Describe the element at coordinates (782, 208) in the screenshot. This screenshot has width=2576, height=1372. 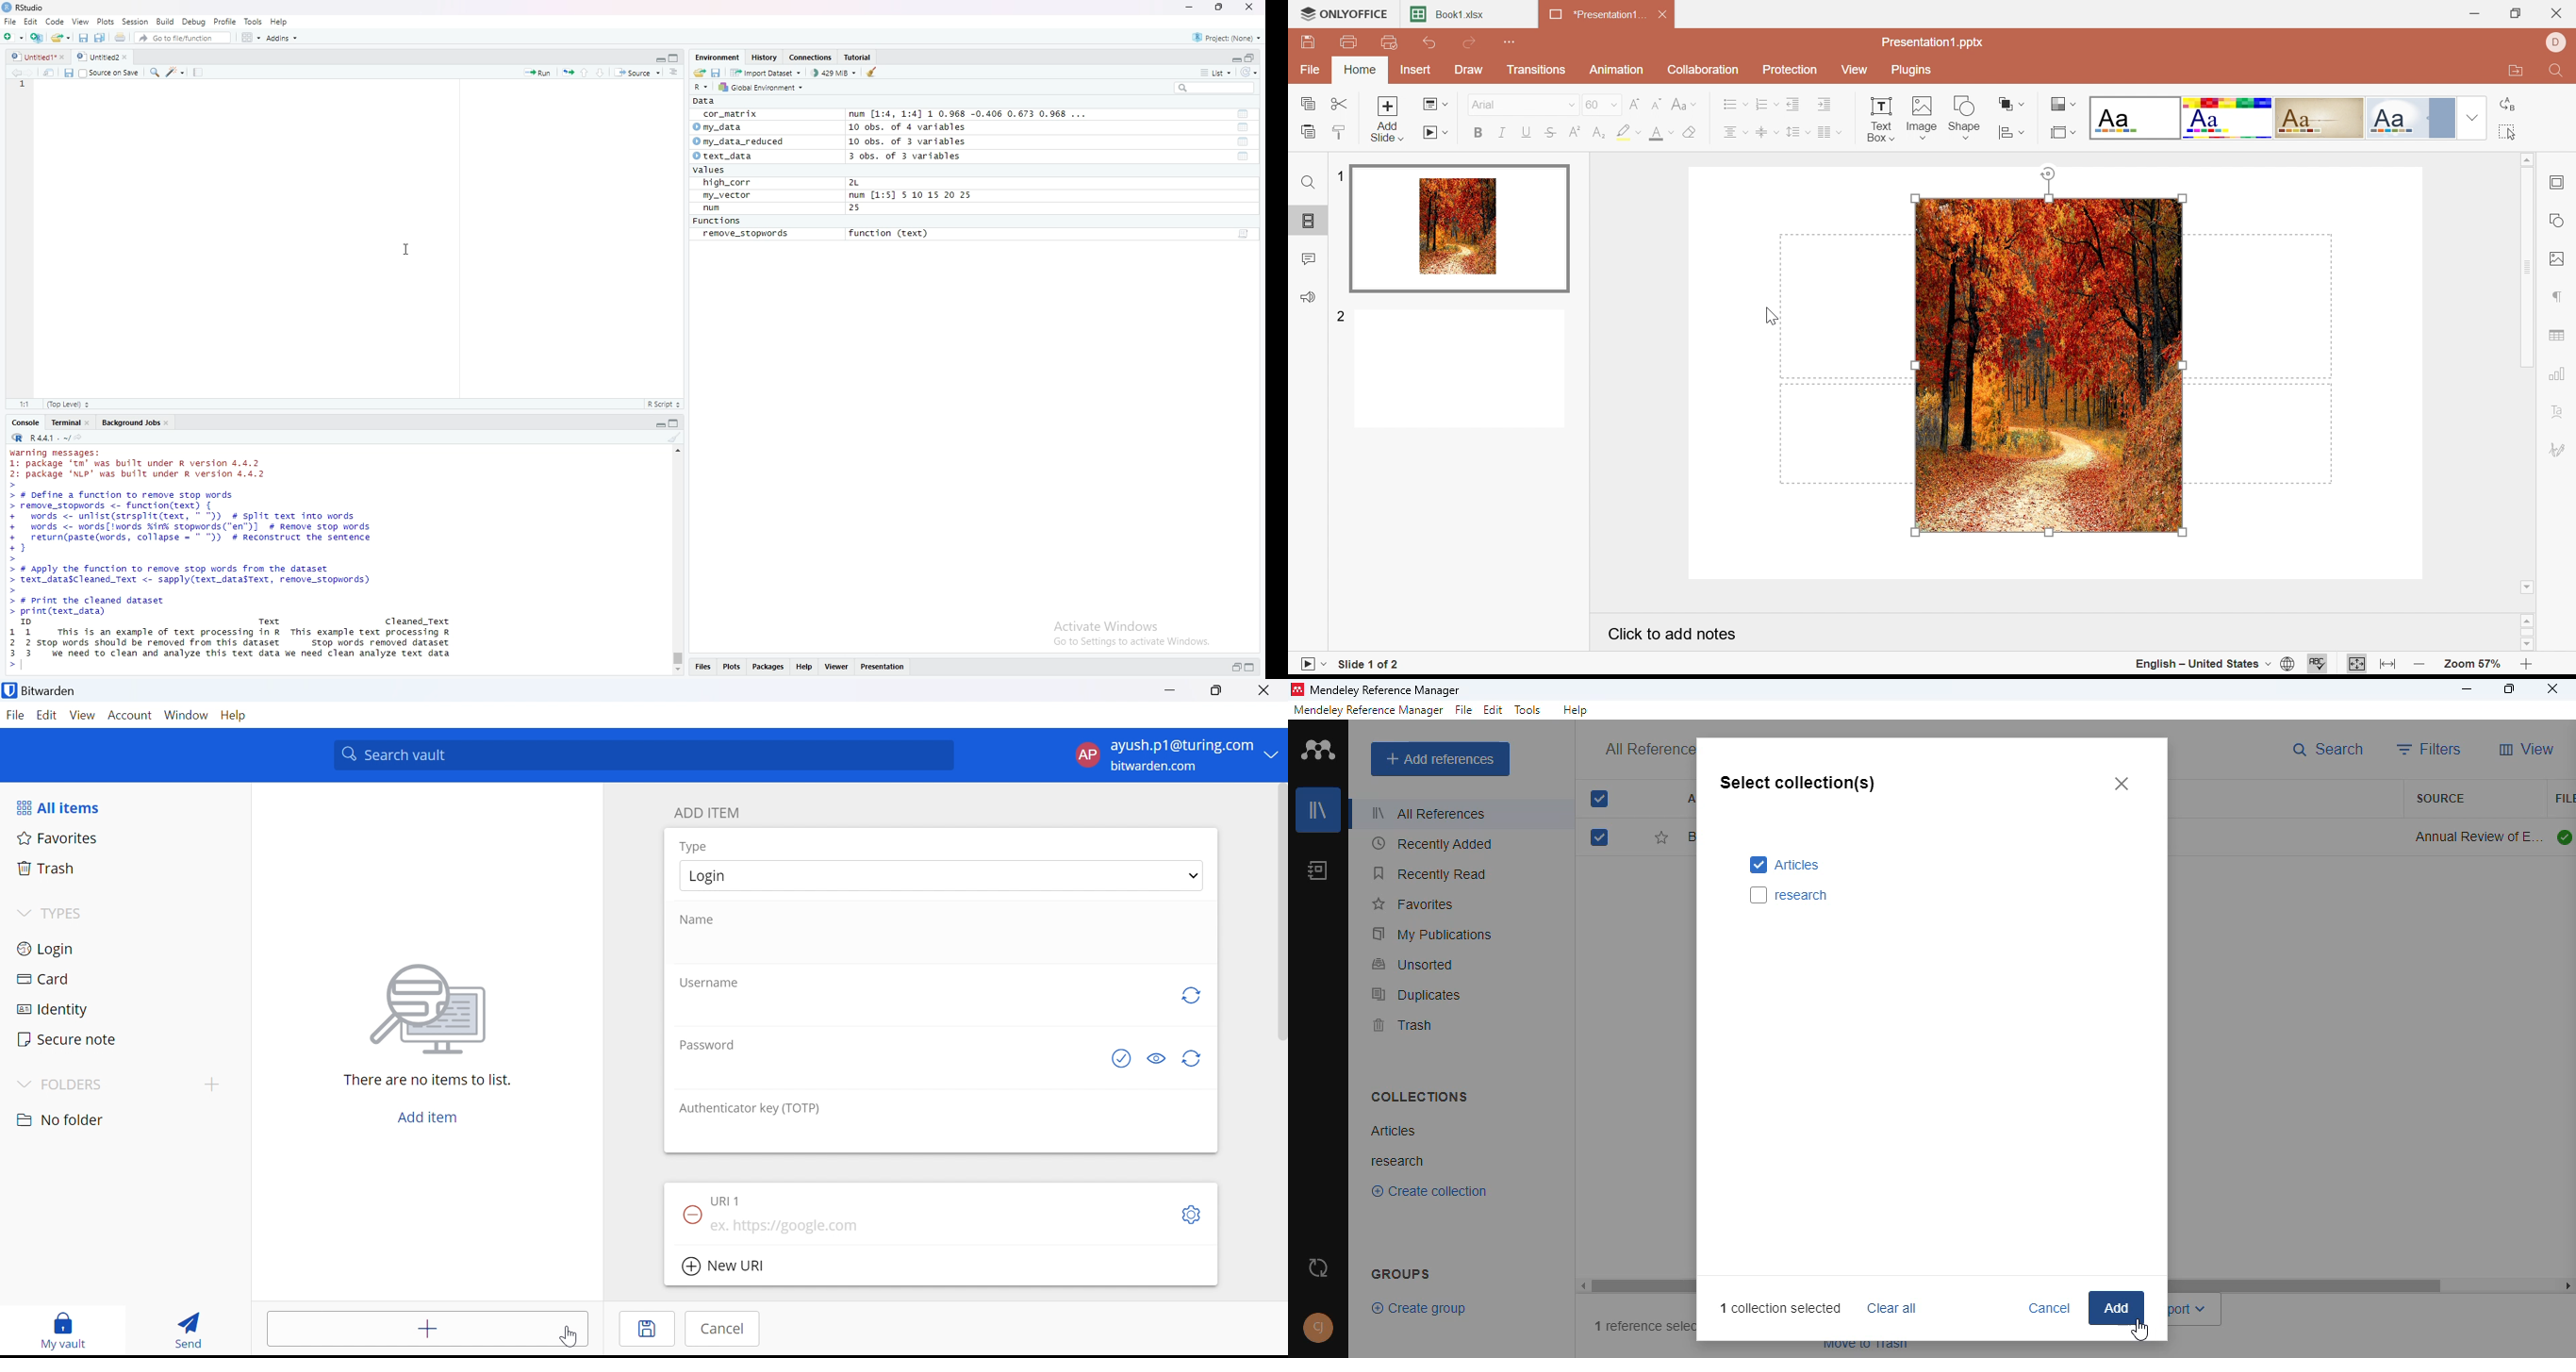
I see `num 25` at that location.